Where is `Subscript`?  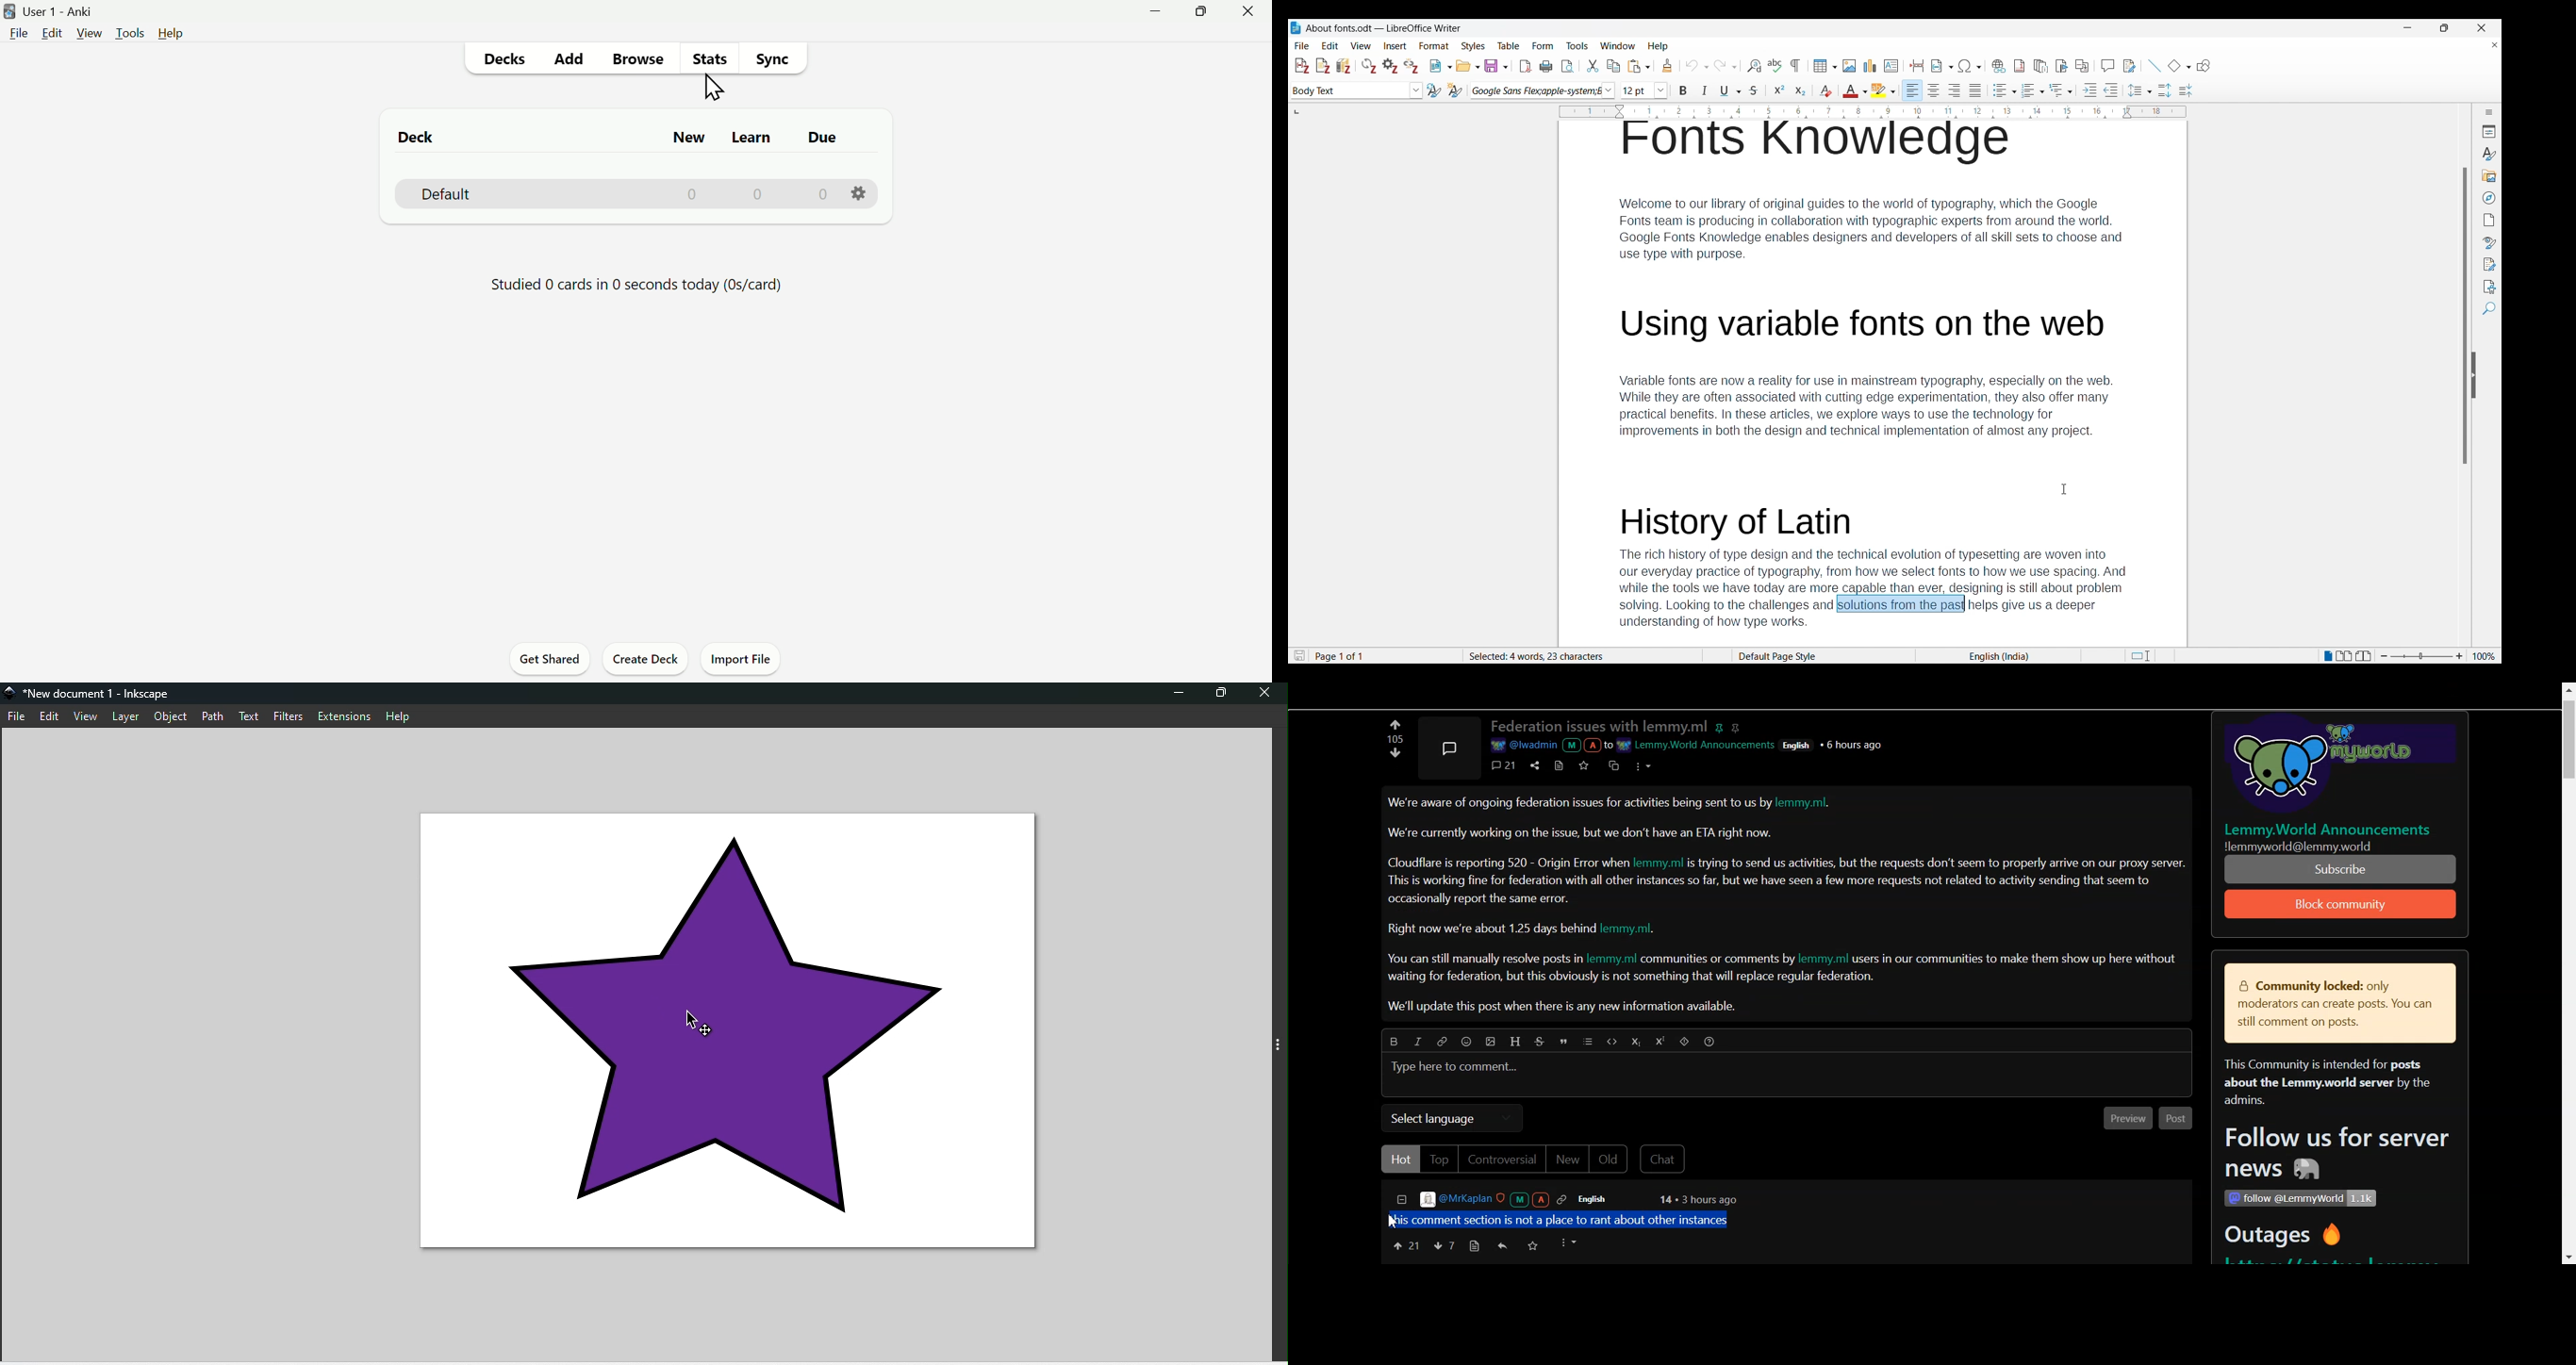 Subscript is located at coordinates (1801, 92).